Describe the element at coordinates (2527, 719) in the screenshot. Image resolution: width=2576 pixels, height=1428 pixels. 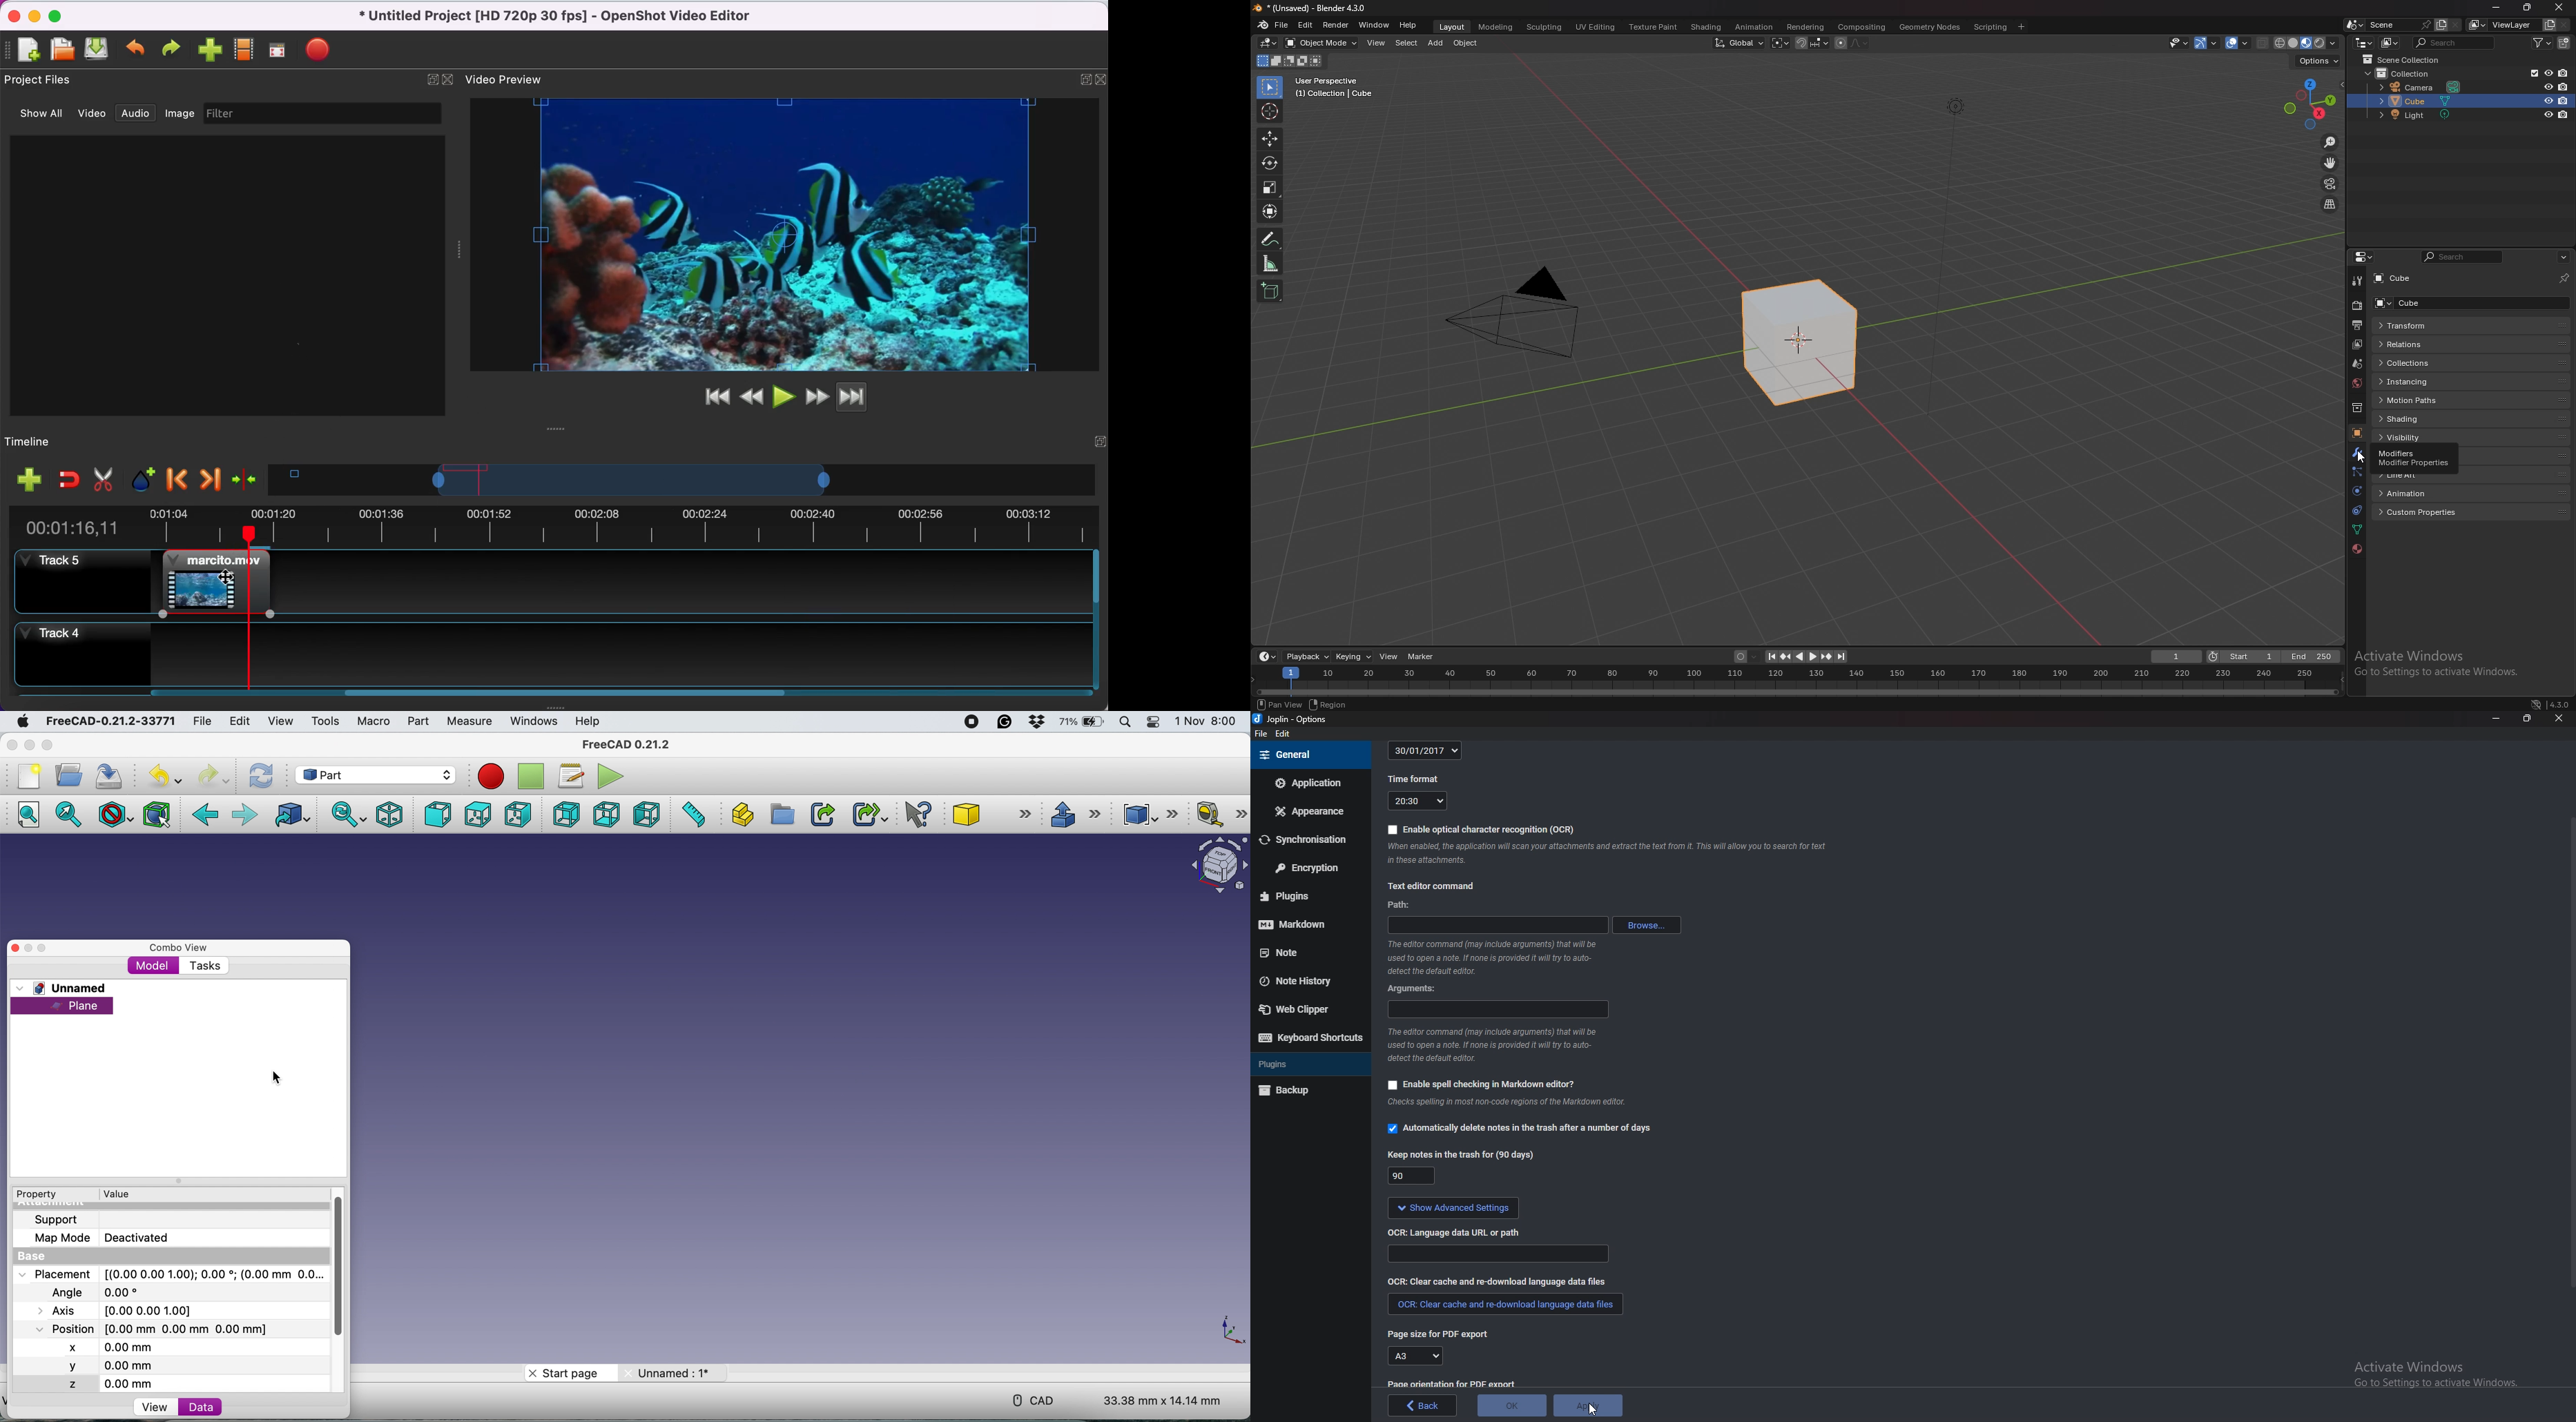
I see `Resize` at that location.